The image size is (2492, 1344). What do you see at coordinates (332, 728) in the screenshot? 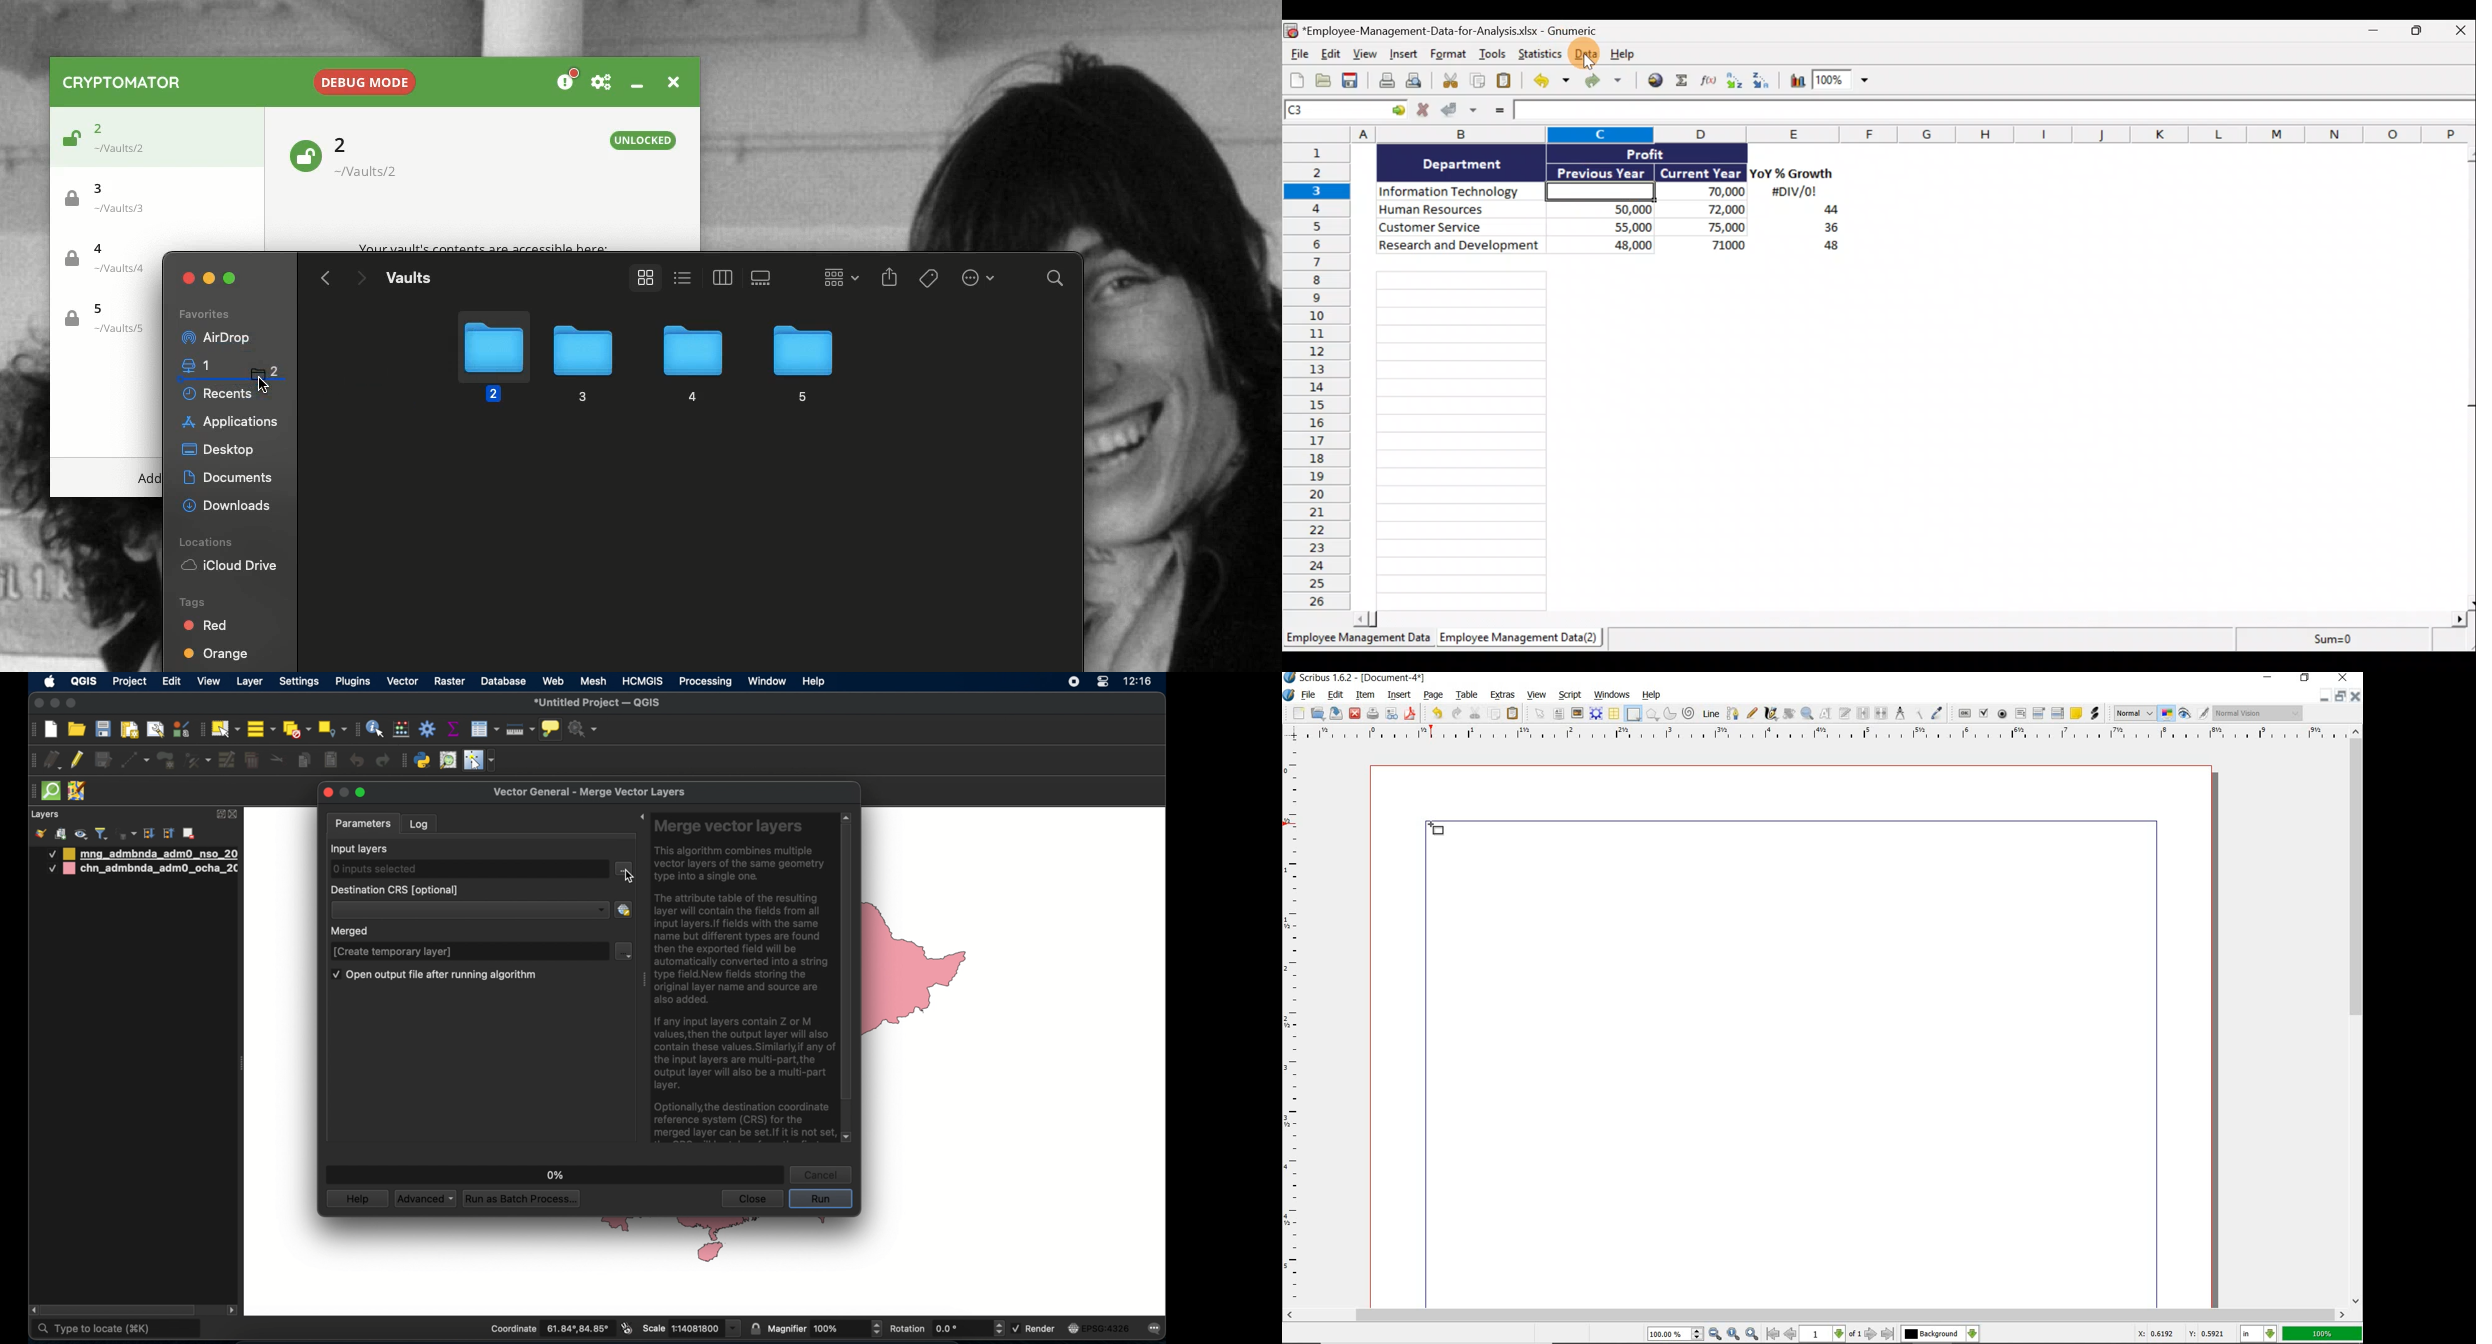
I see `select by location ` at bounding box center [332, 728].